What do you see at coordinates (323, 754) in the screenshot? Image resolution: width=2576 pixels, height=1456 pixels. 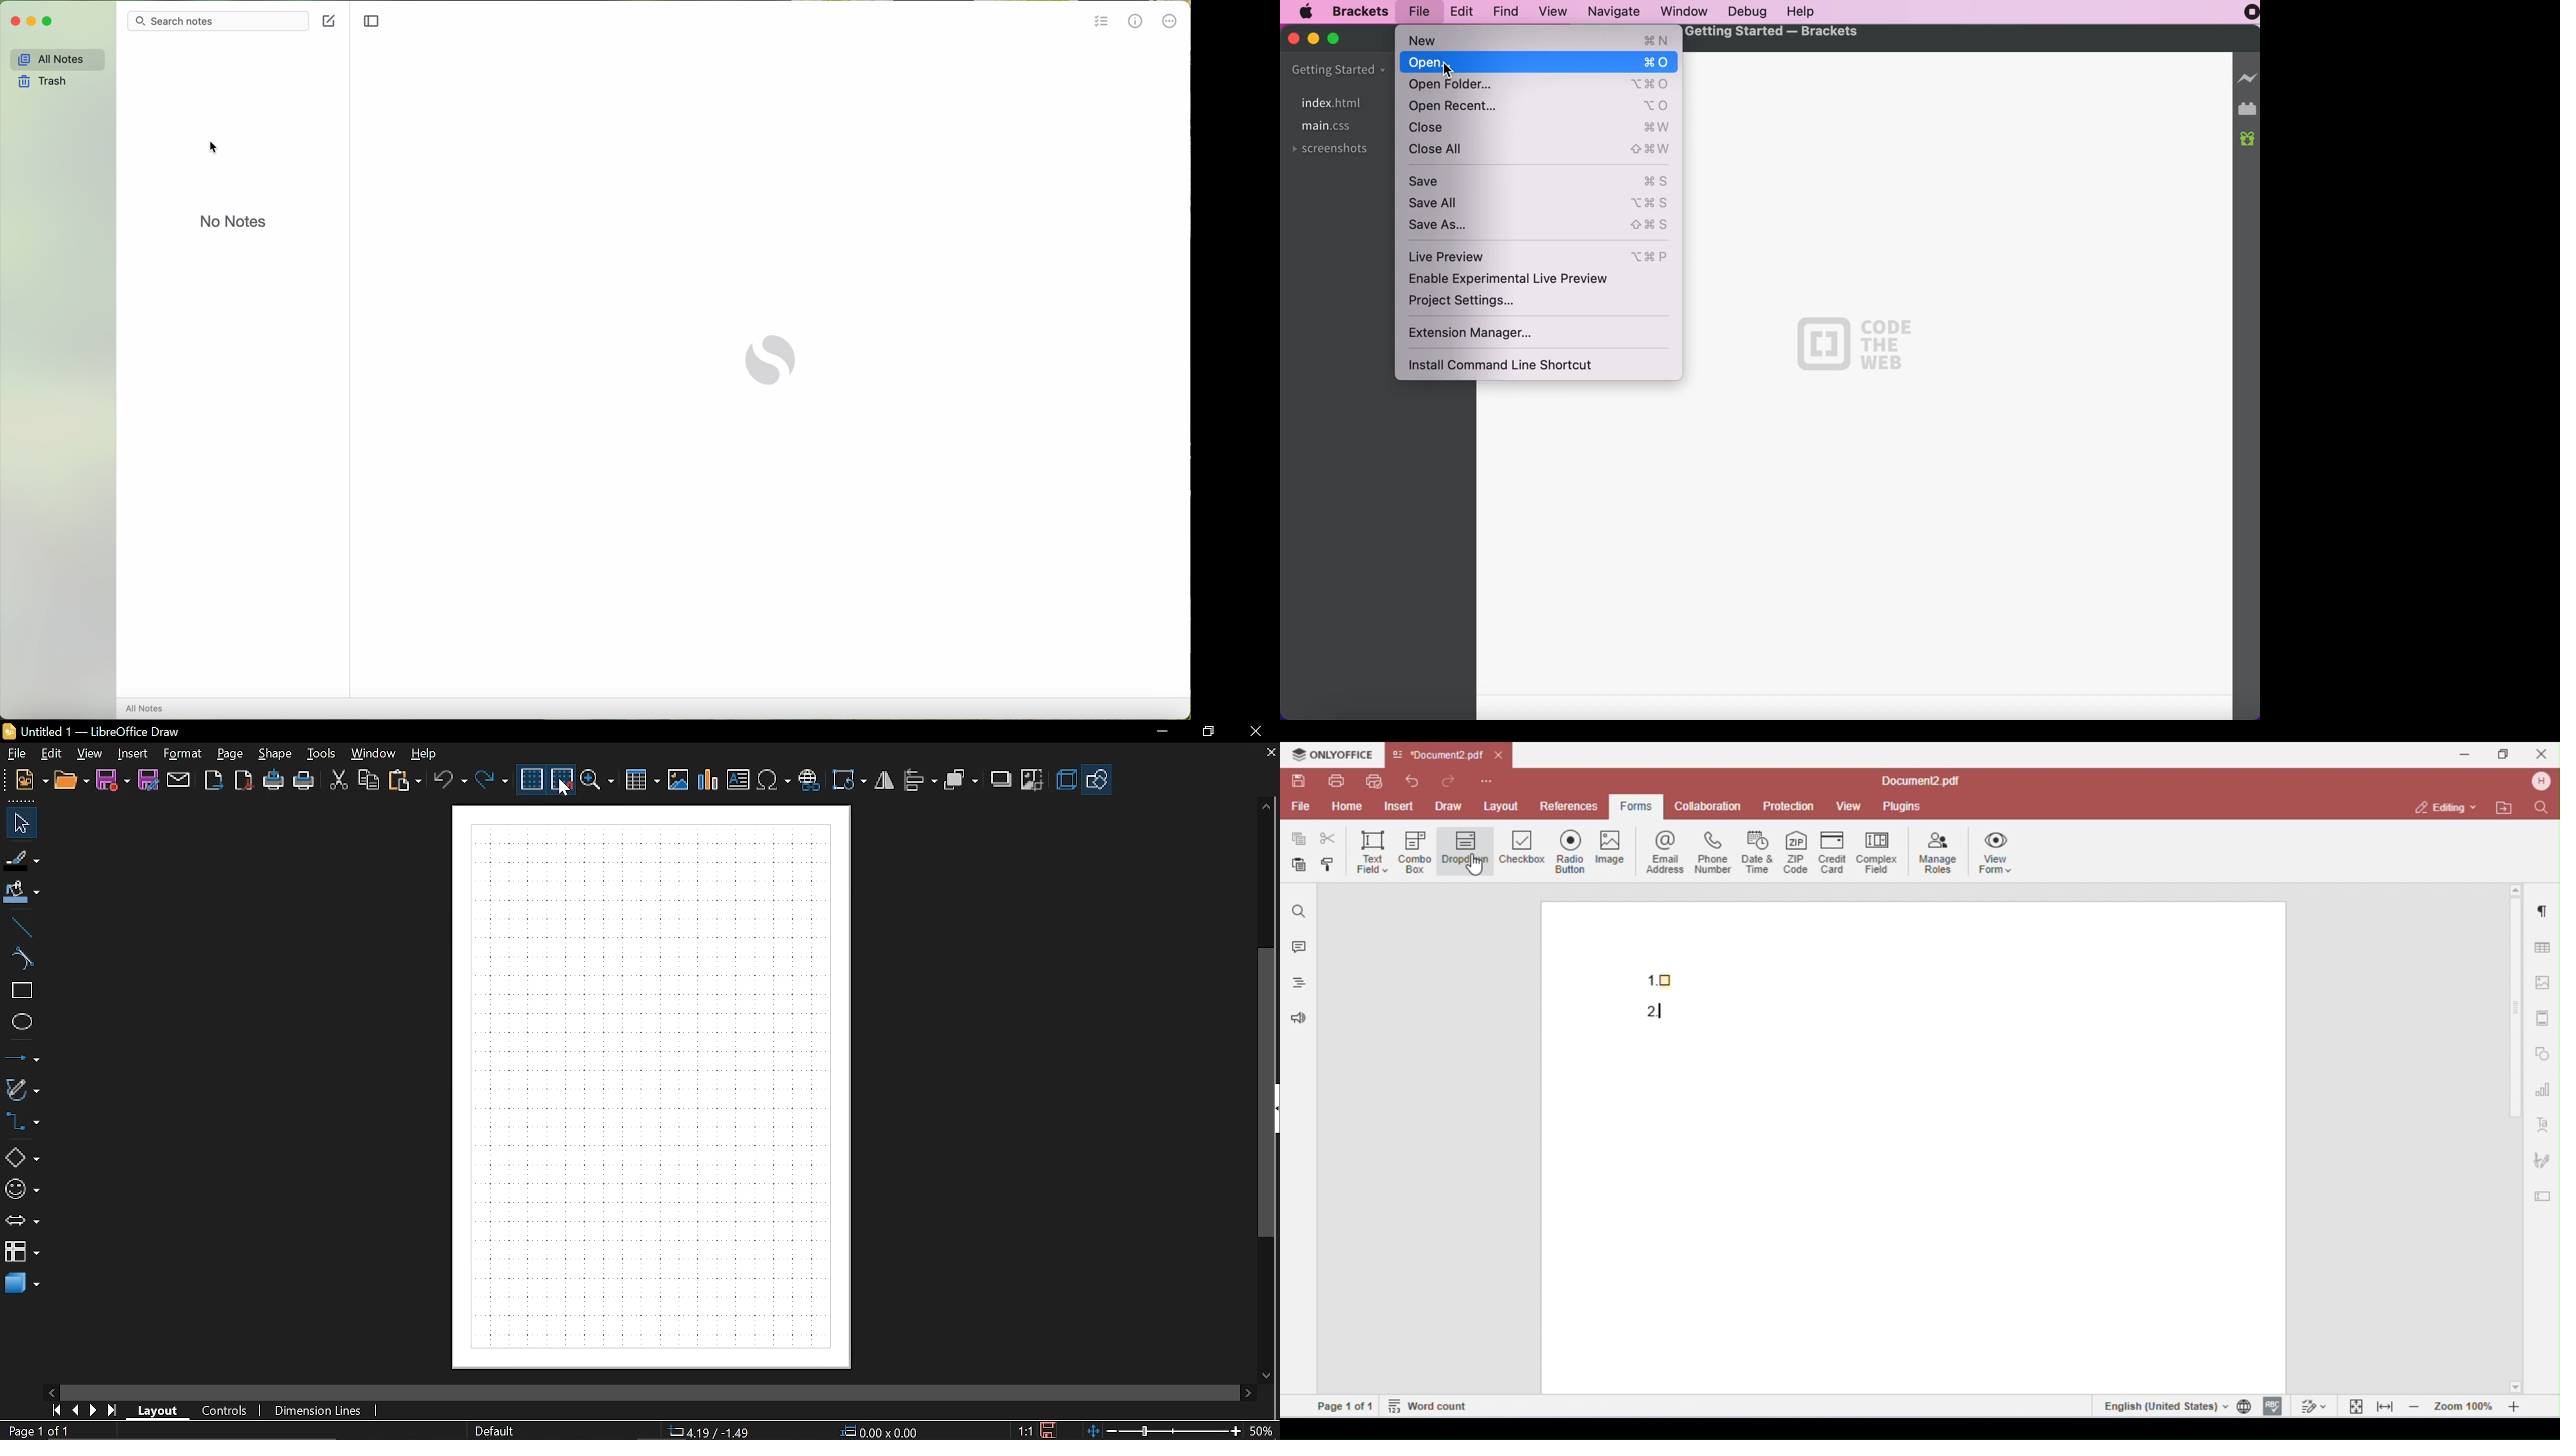 I see `tools` at bounding box center [323, 754].